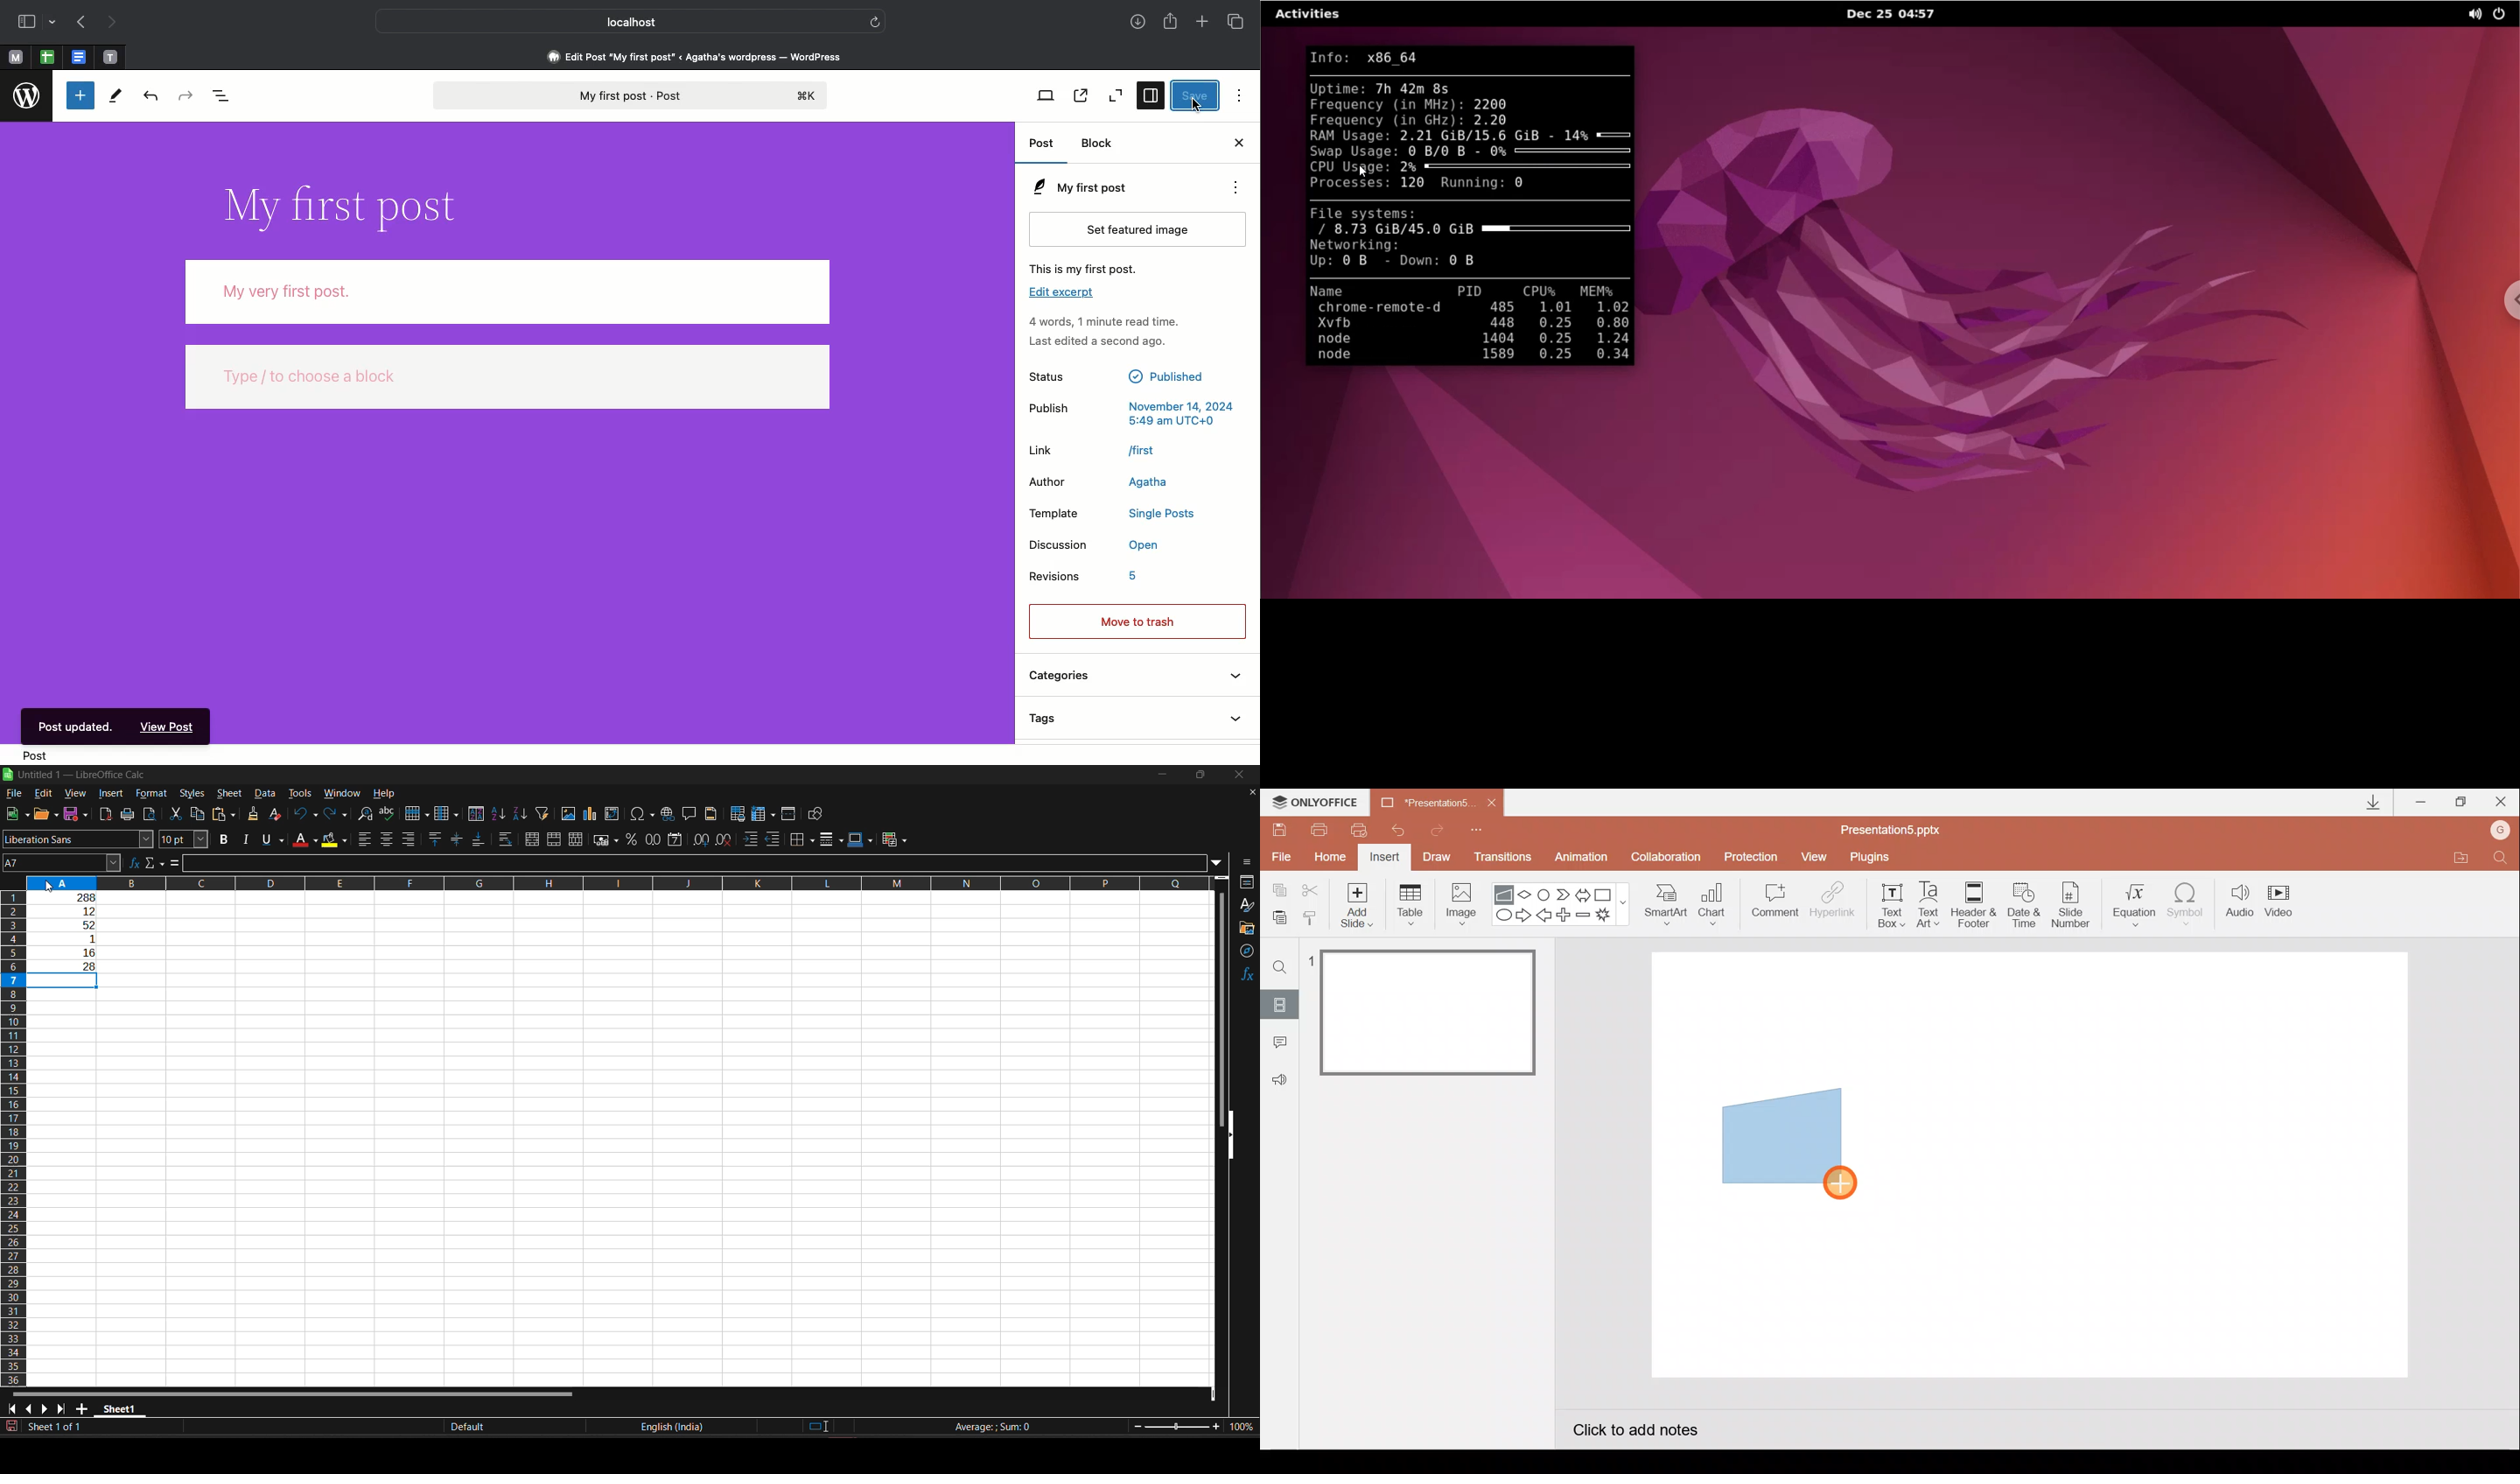 Image resolution: width=2520 pixels, height=1484 pixels. What do you see at coordinates (333, 840) in the screenshot?
I see `background color` at bounding box center [333, 840].